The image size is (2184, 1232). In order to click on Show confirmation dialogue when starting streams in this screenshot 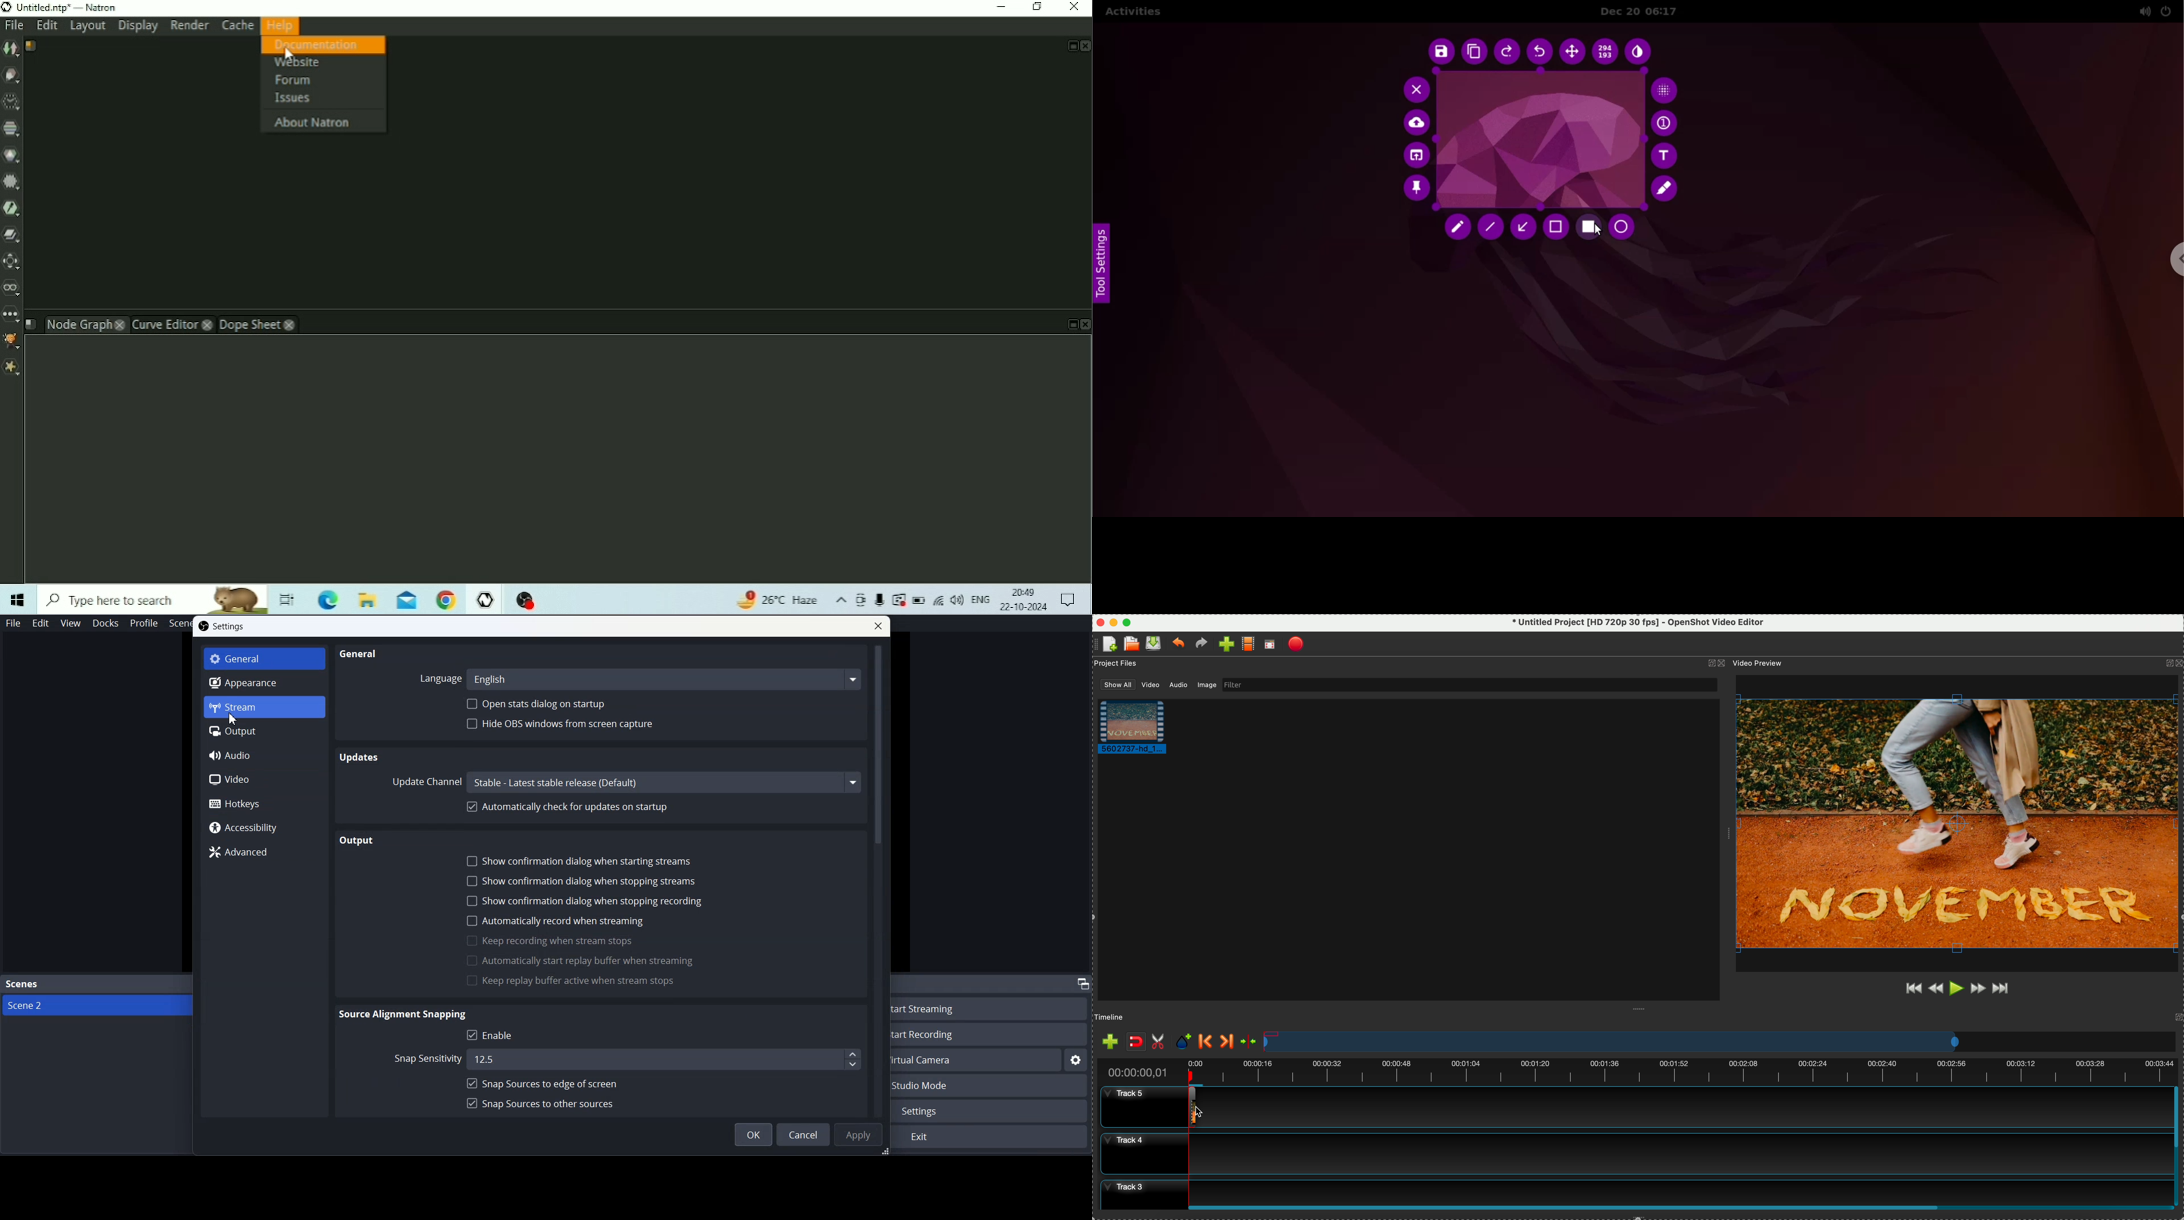, I will do `click(578, 860)`.